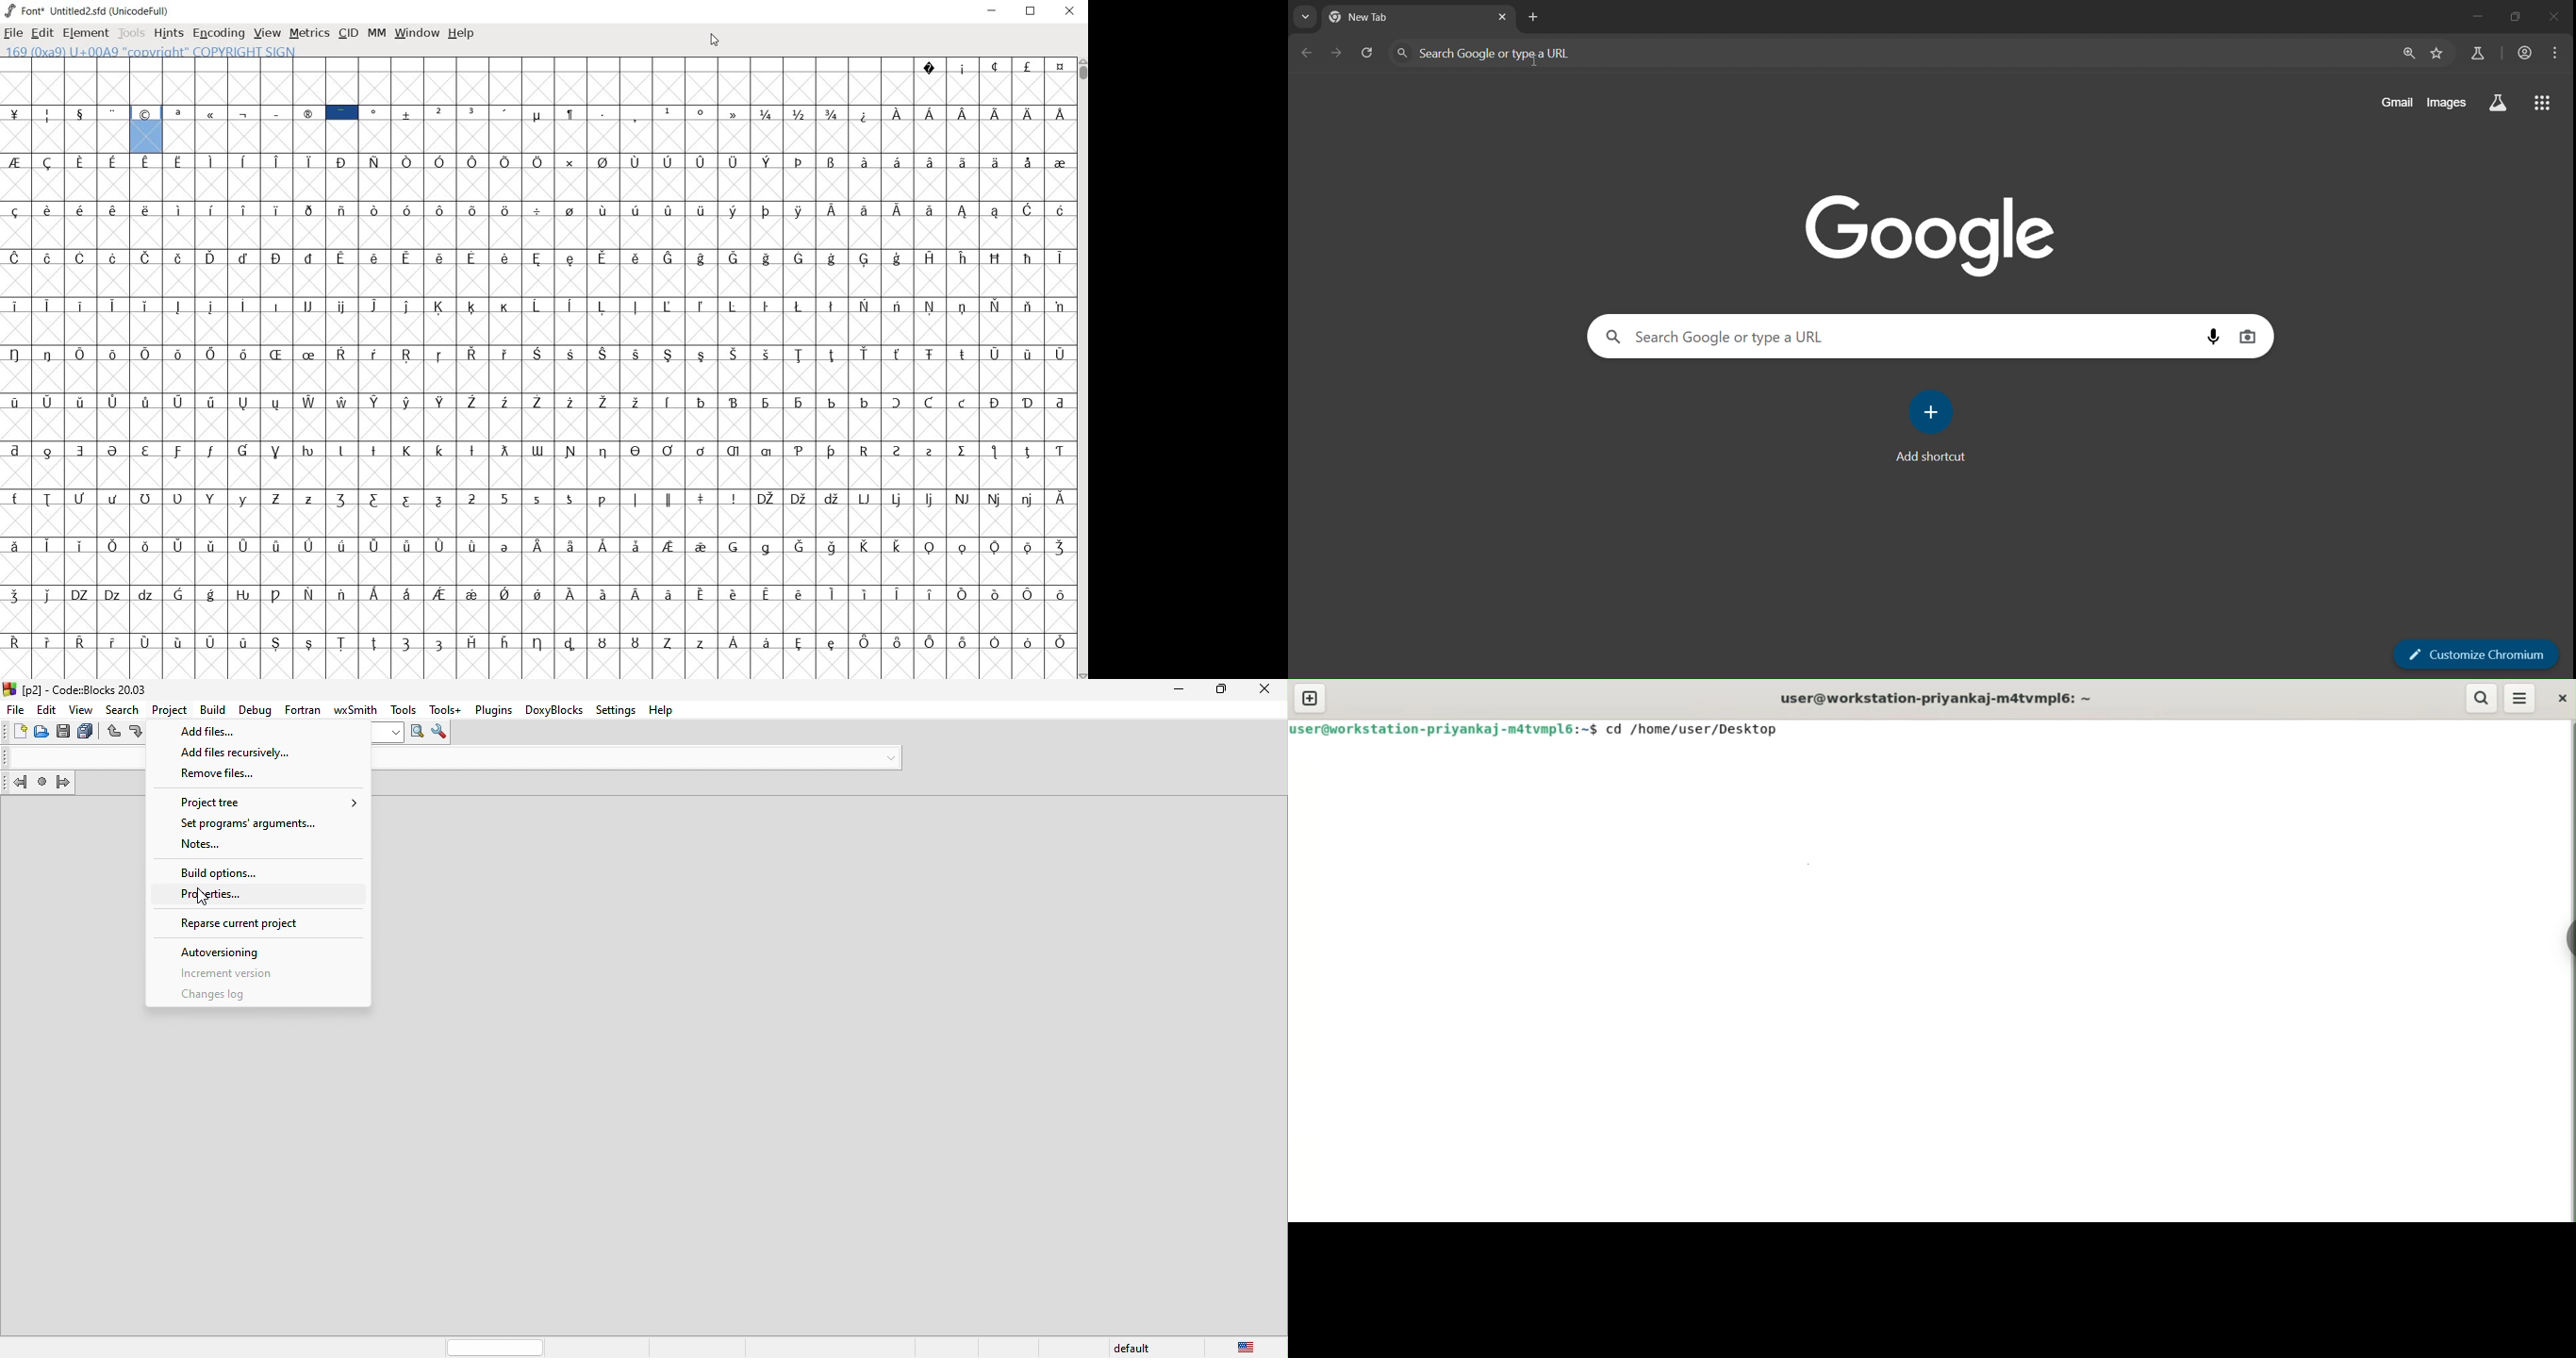 The image size is (2576, 1372). What do you see at coordinates (439, 734) in the screenshot?
I see `show options window` at bounding box center [439, 734].